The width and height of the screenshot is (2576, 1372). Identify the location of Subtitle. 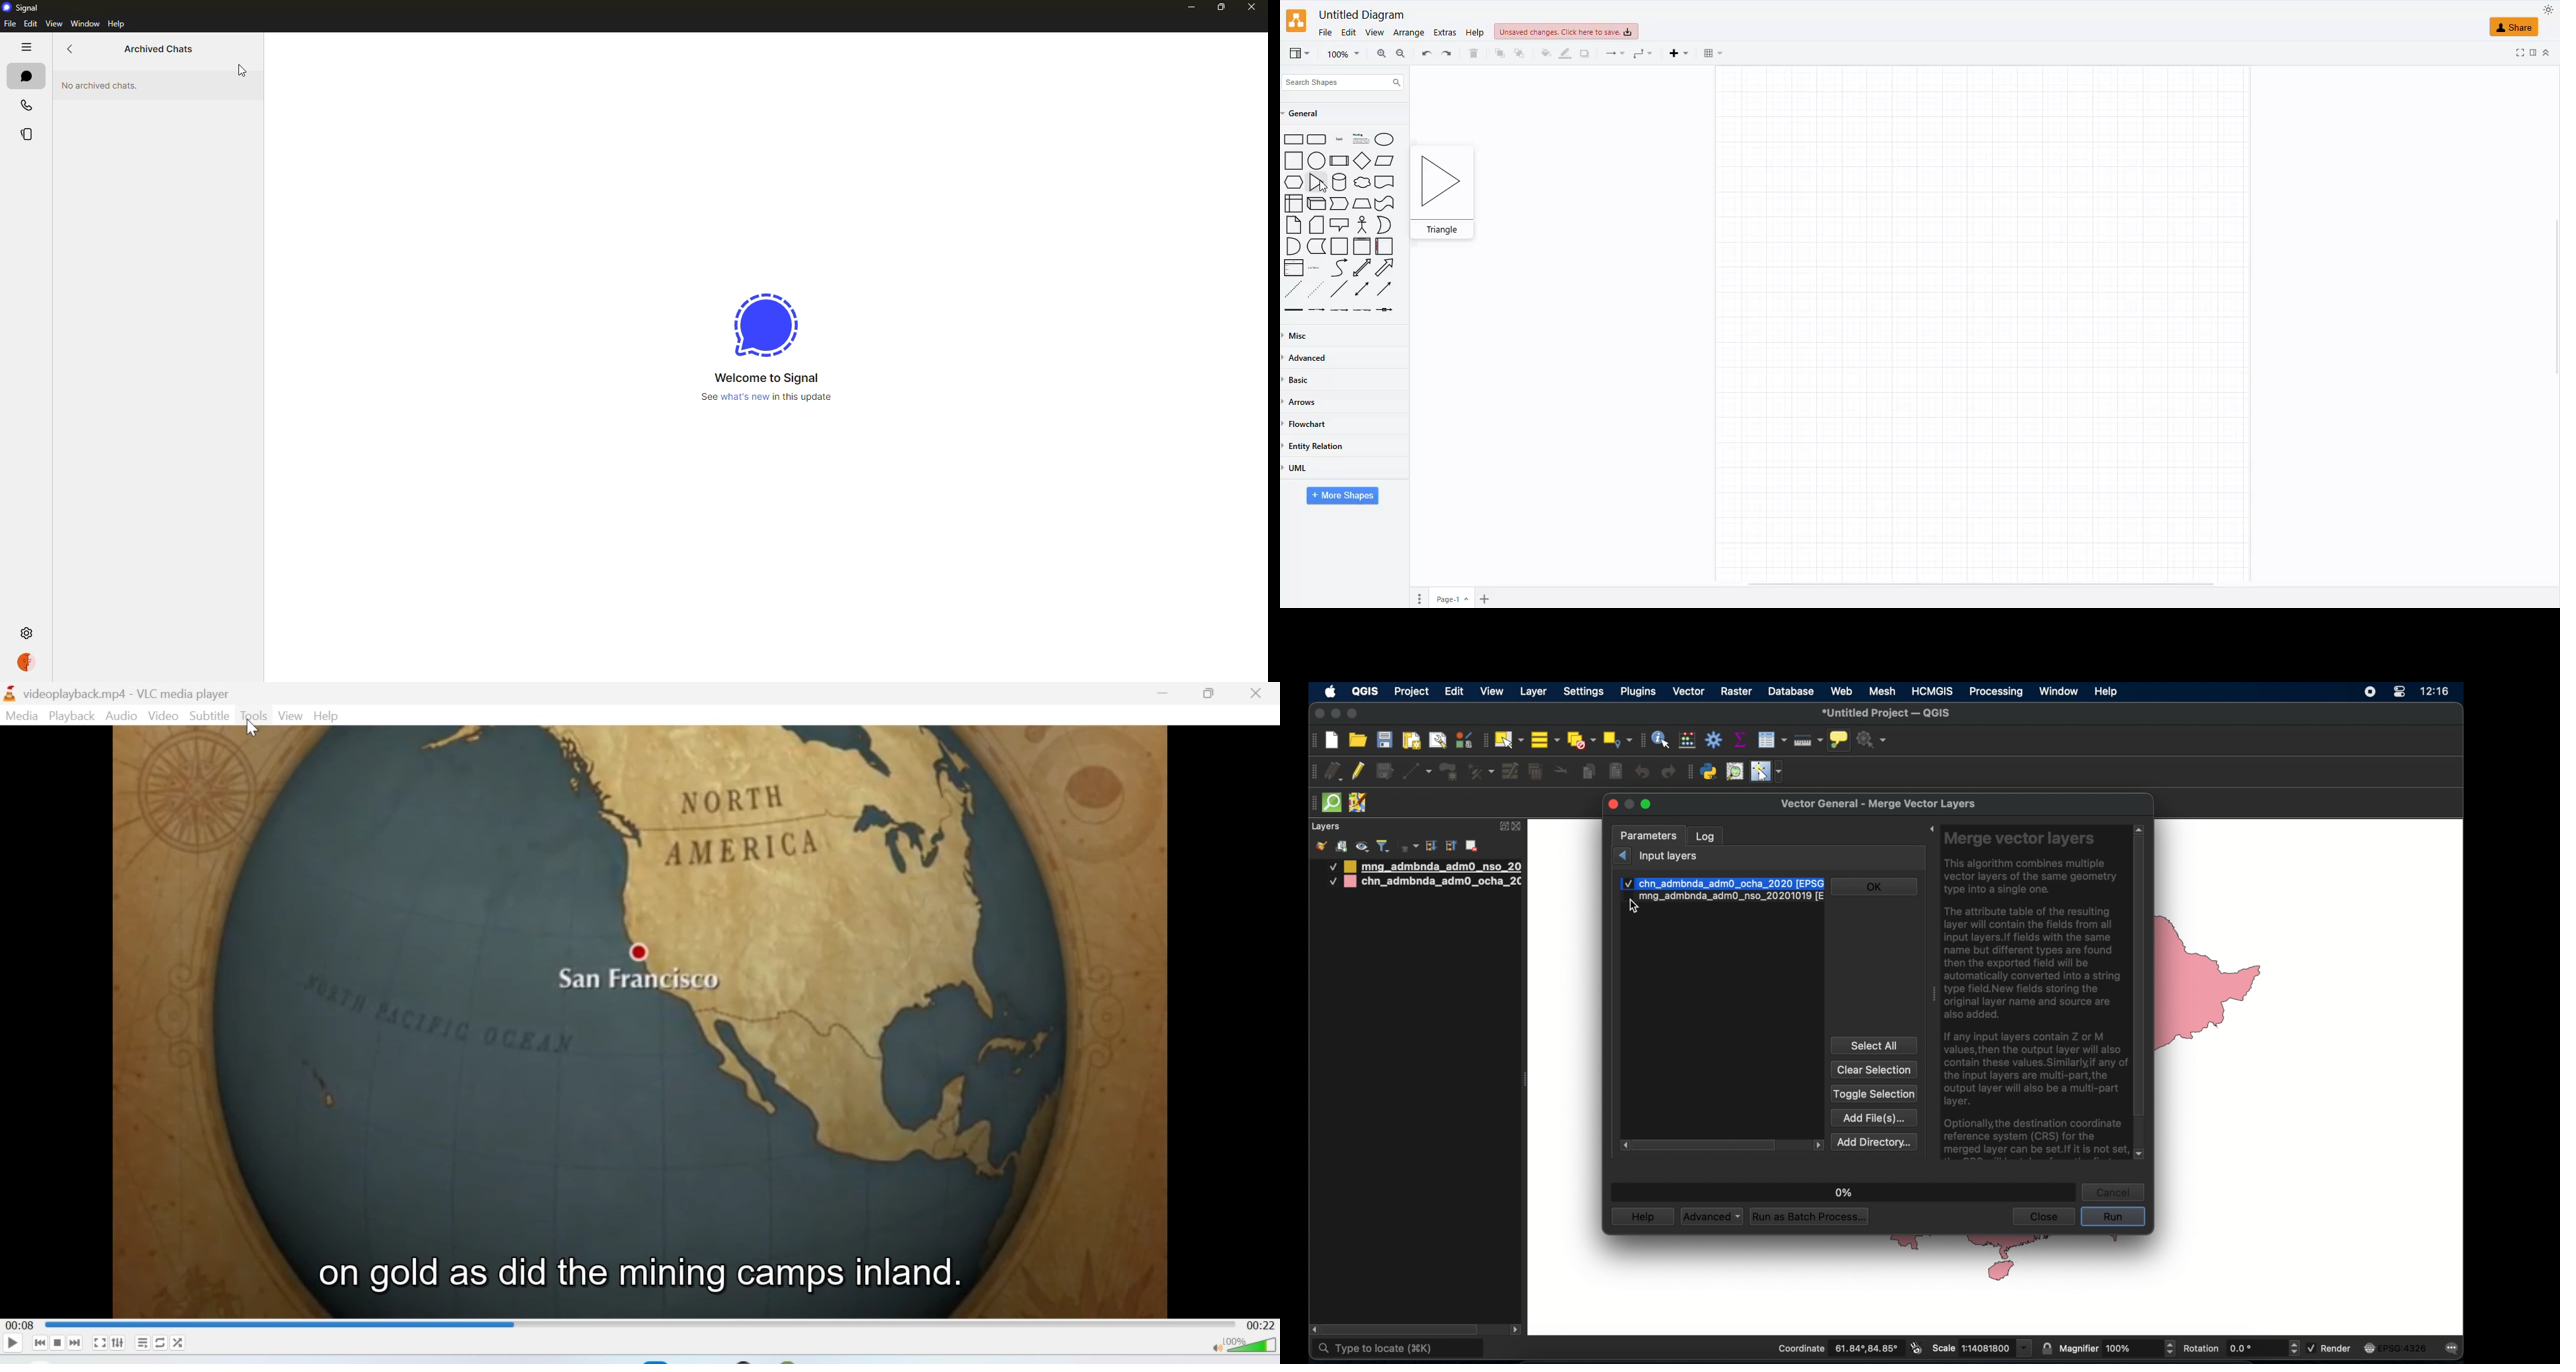
(1362, 139).